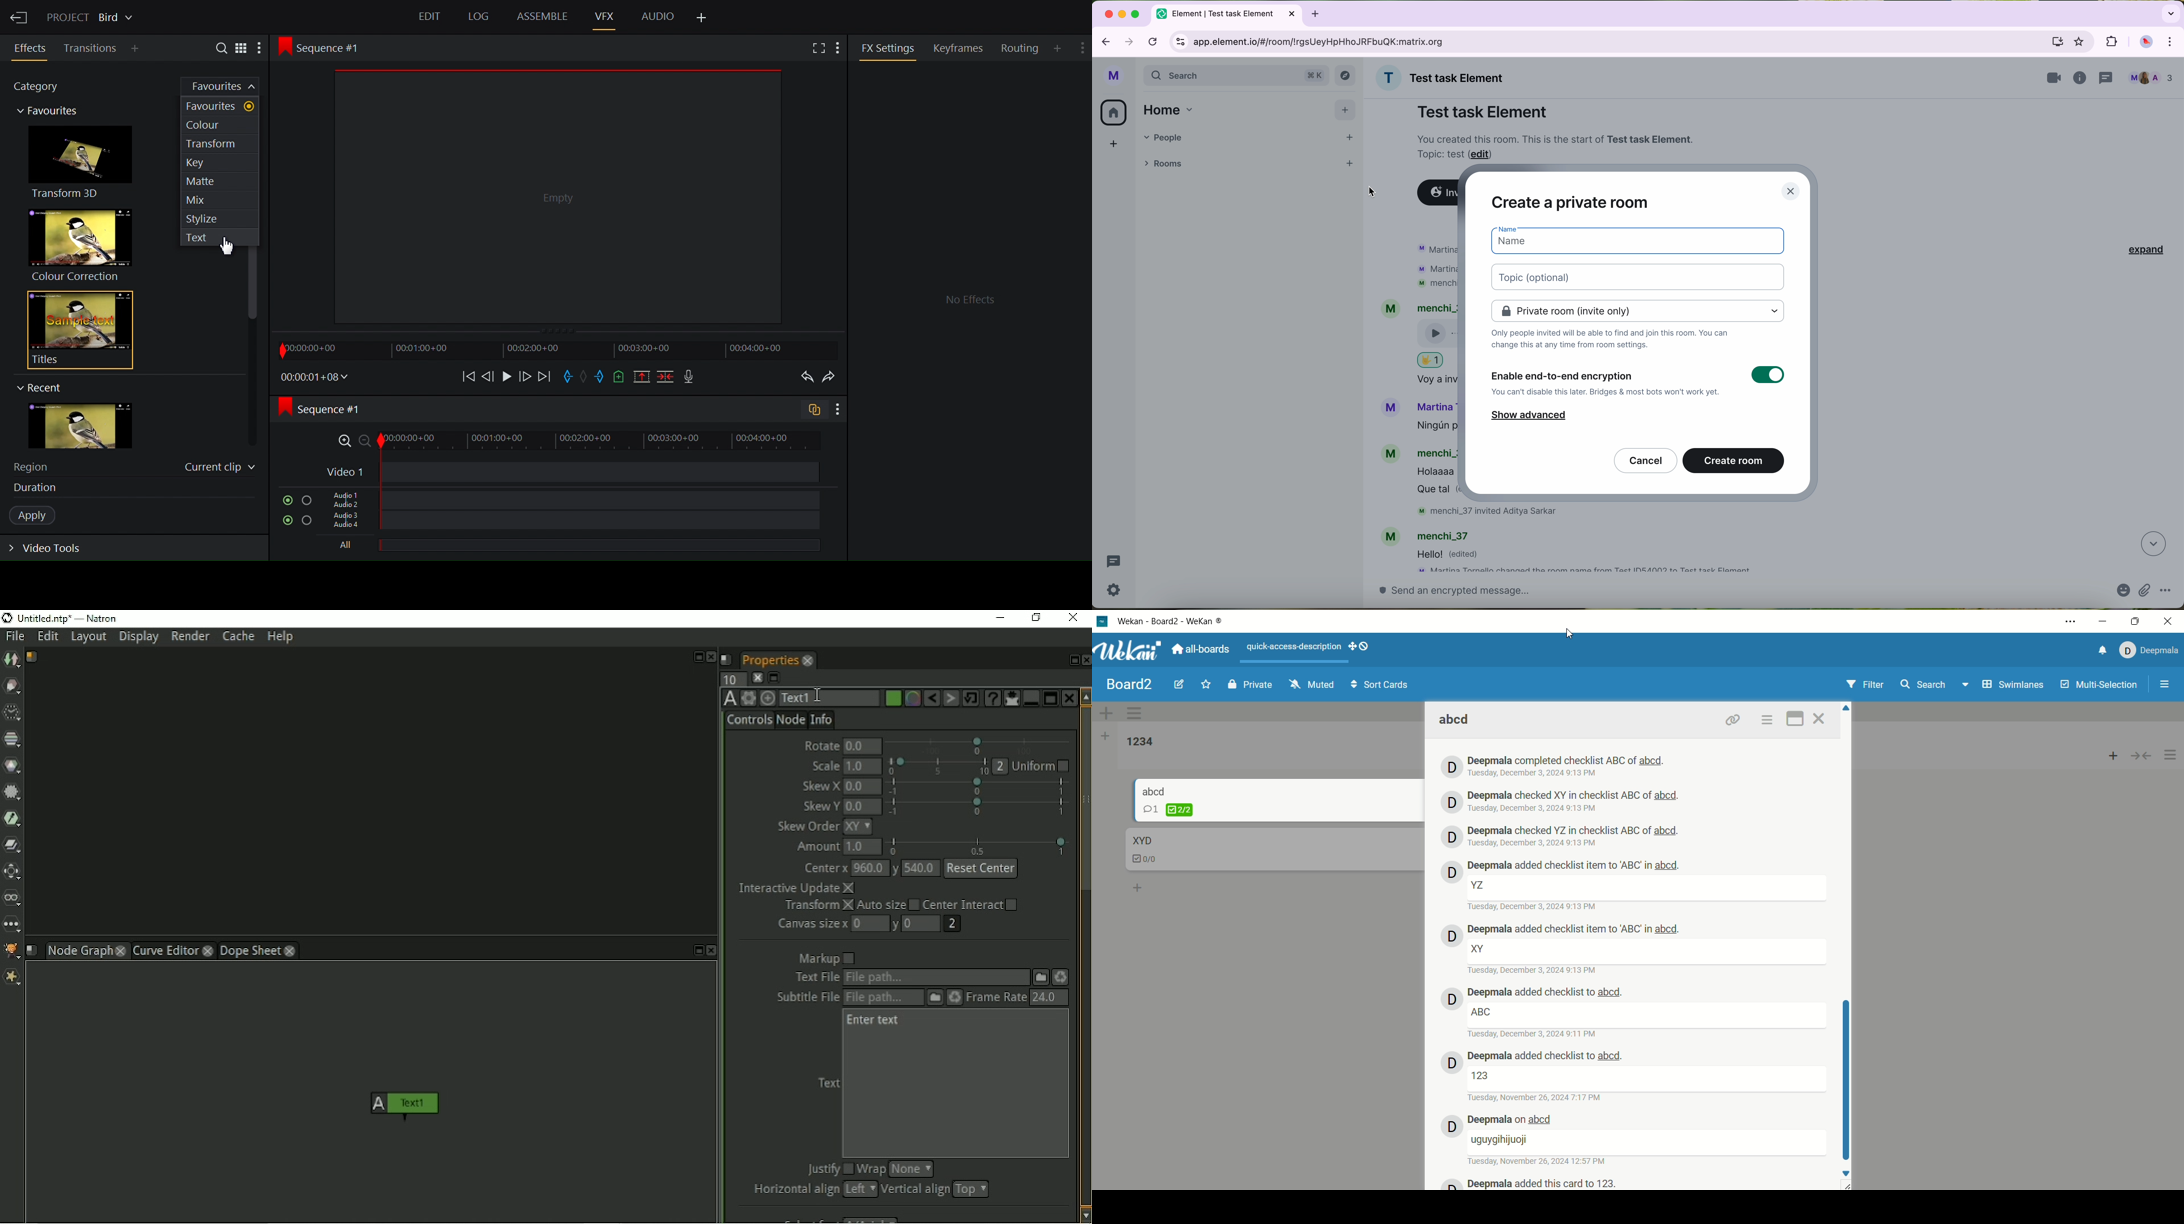 This screenshot has height=1232, width=2184. What do you see at coordinates (1201, 648) in the screenshot?
I see `all boards` at bounding box center [1201, 648].